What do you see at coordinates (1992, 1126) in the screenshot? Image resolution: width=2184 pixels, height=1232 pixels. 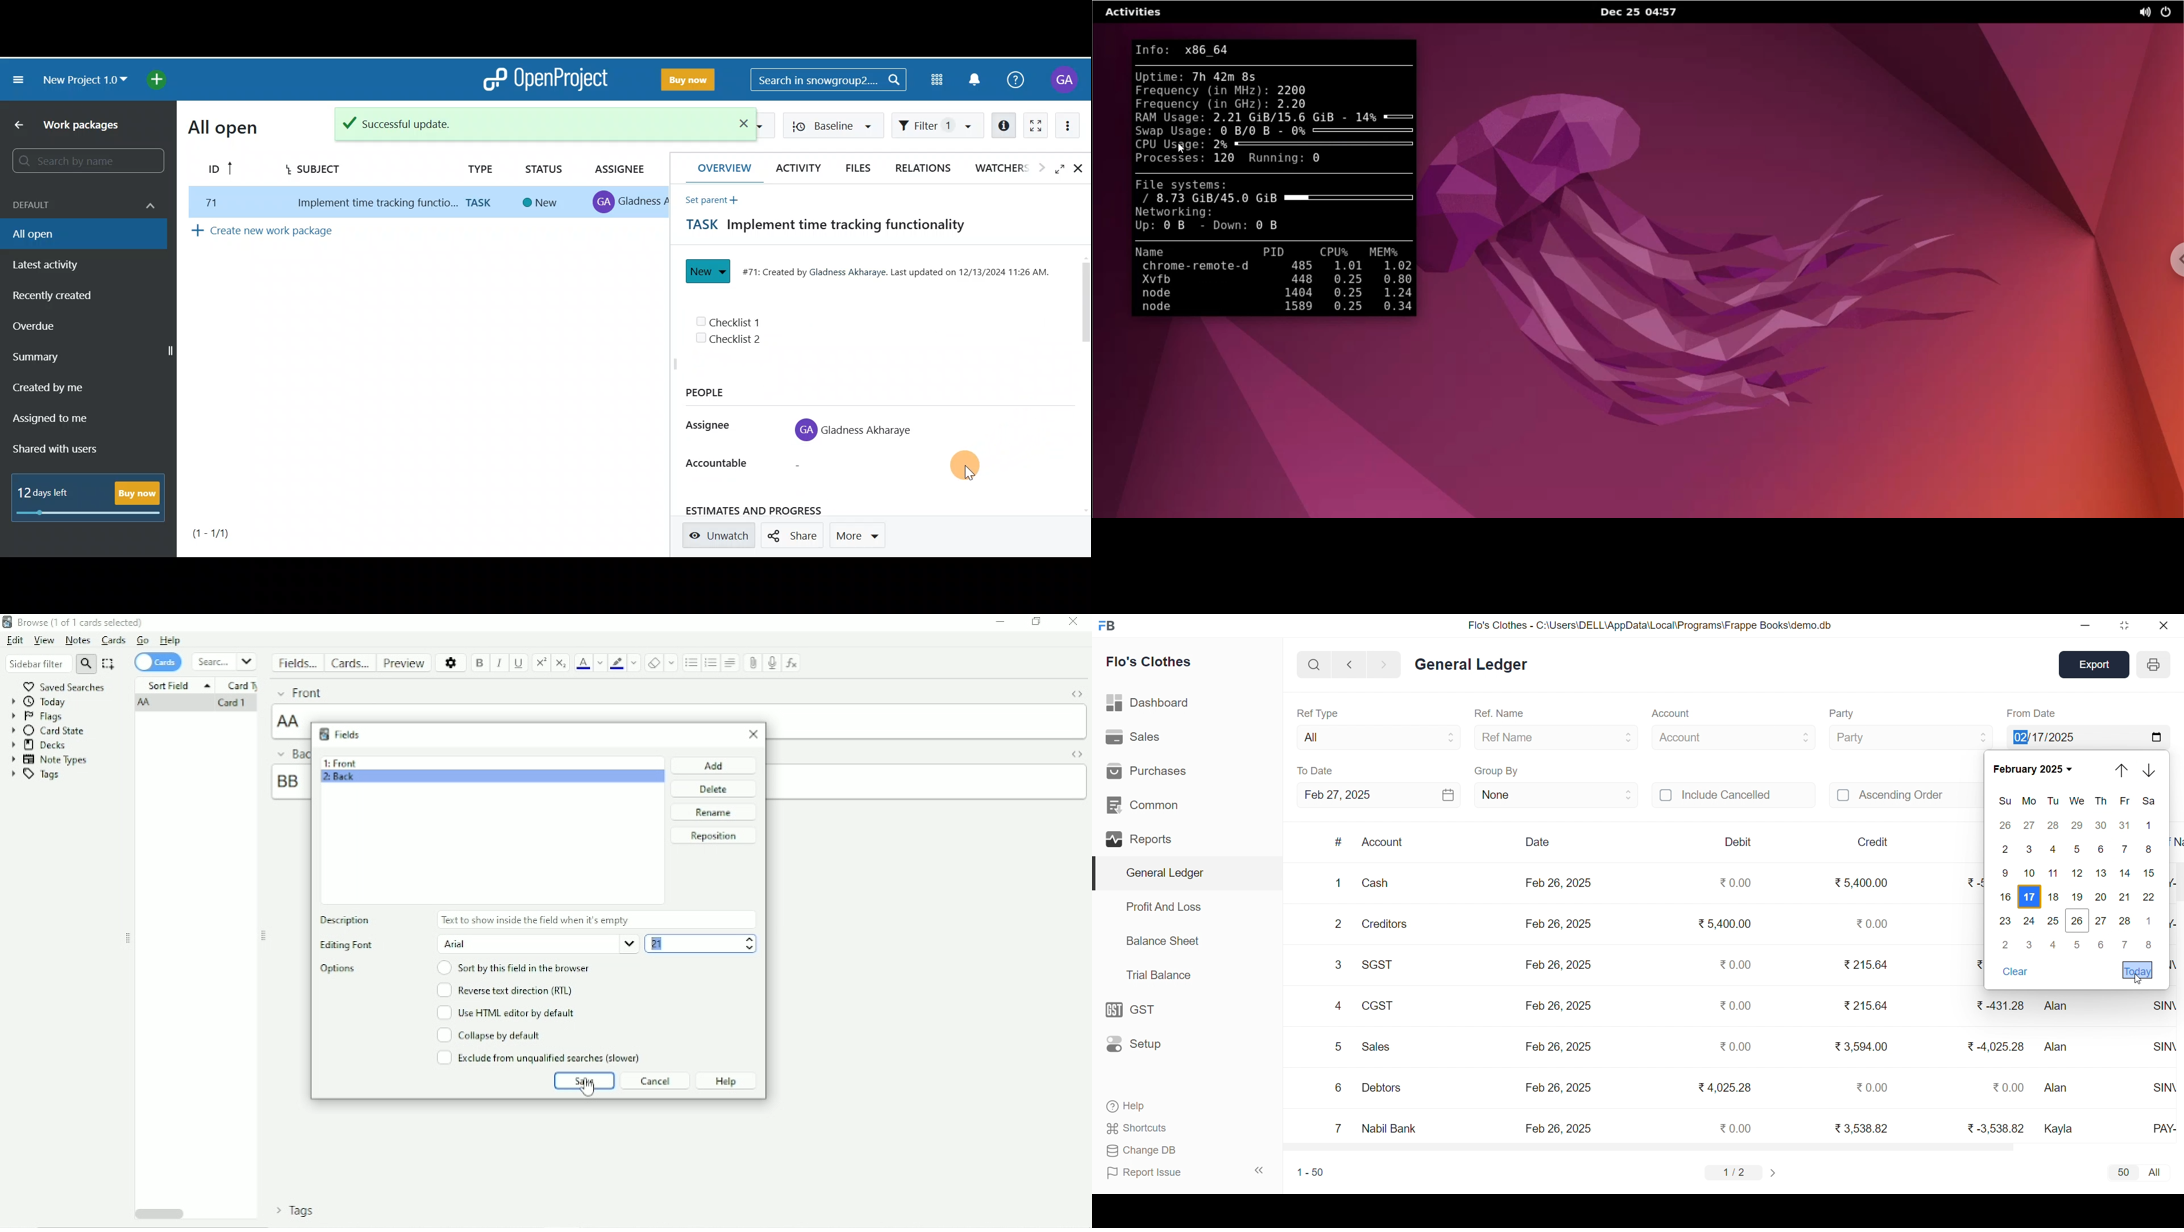 I see `₹ -3,538.82` at bounding box center [1992, 1126].